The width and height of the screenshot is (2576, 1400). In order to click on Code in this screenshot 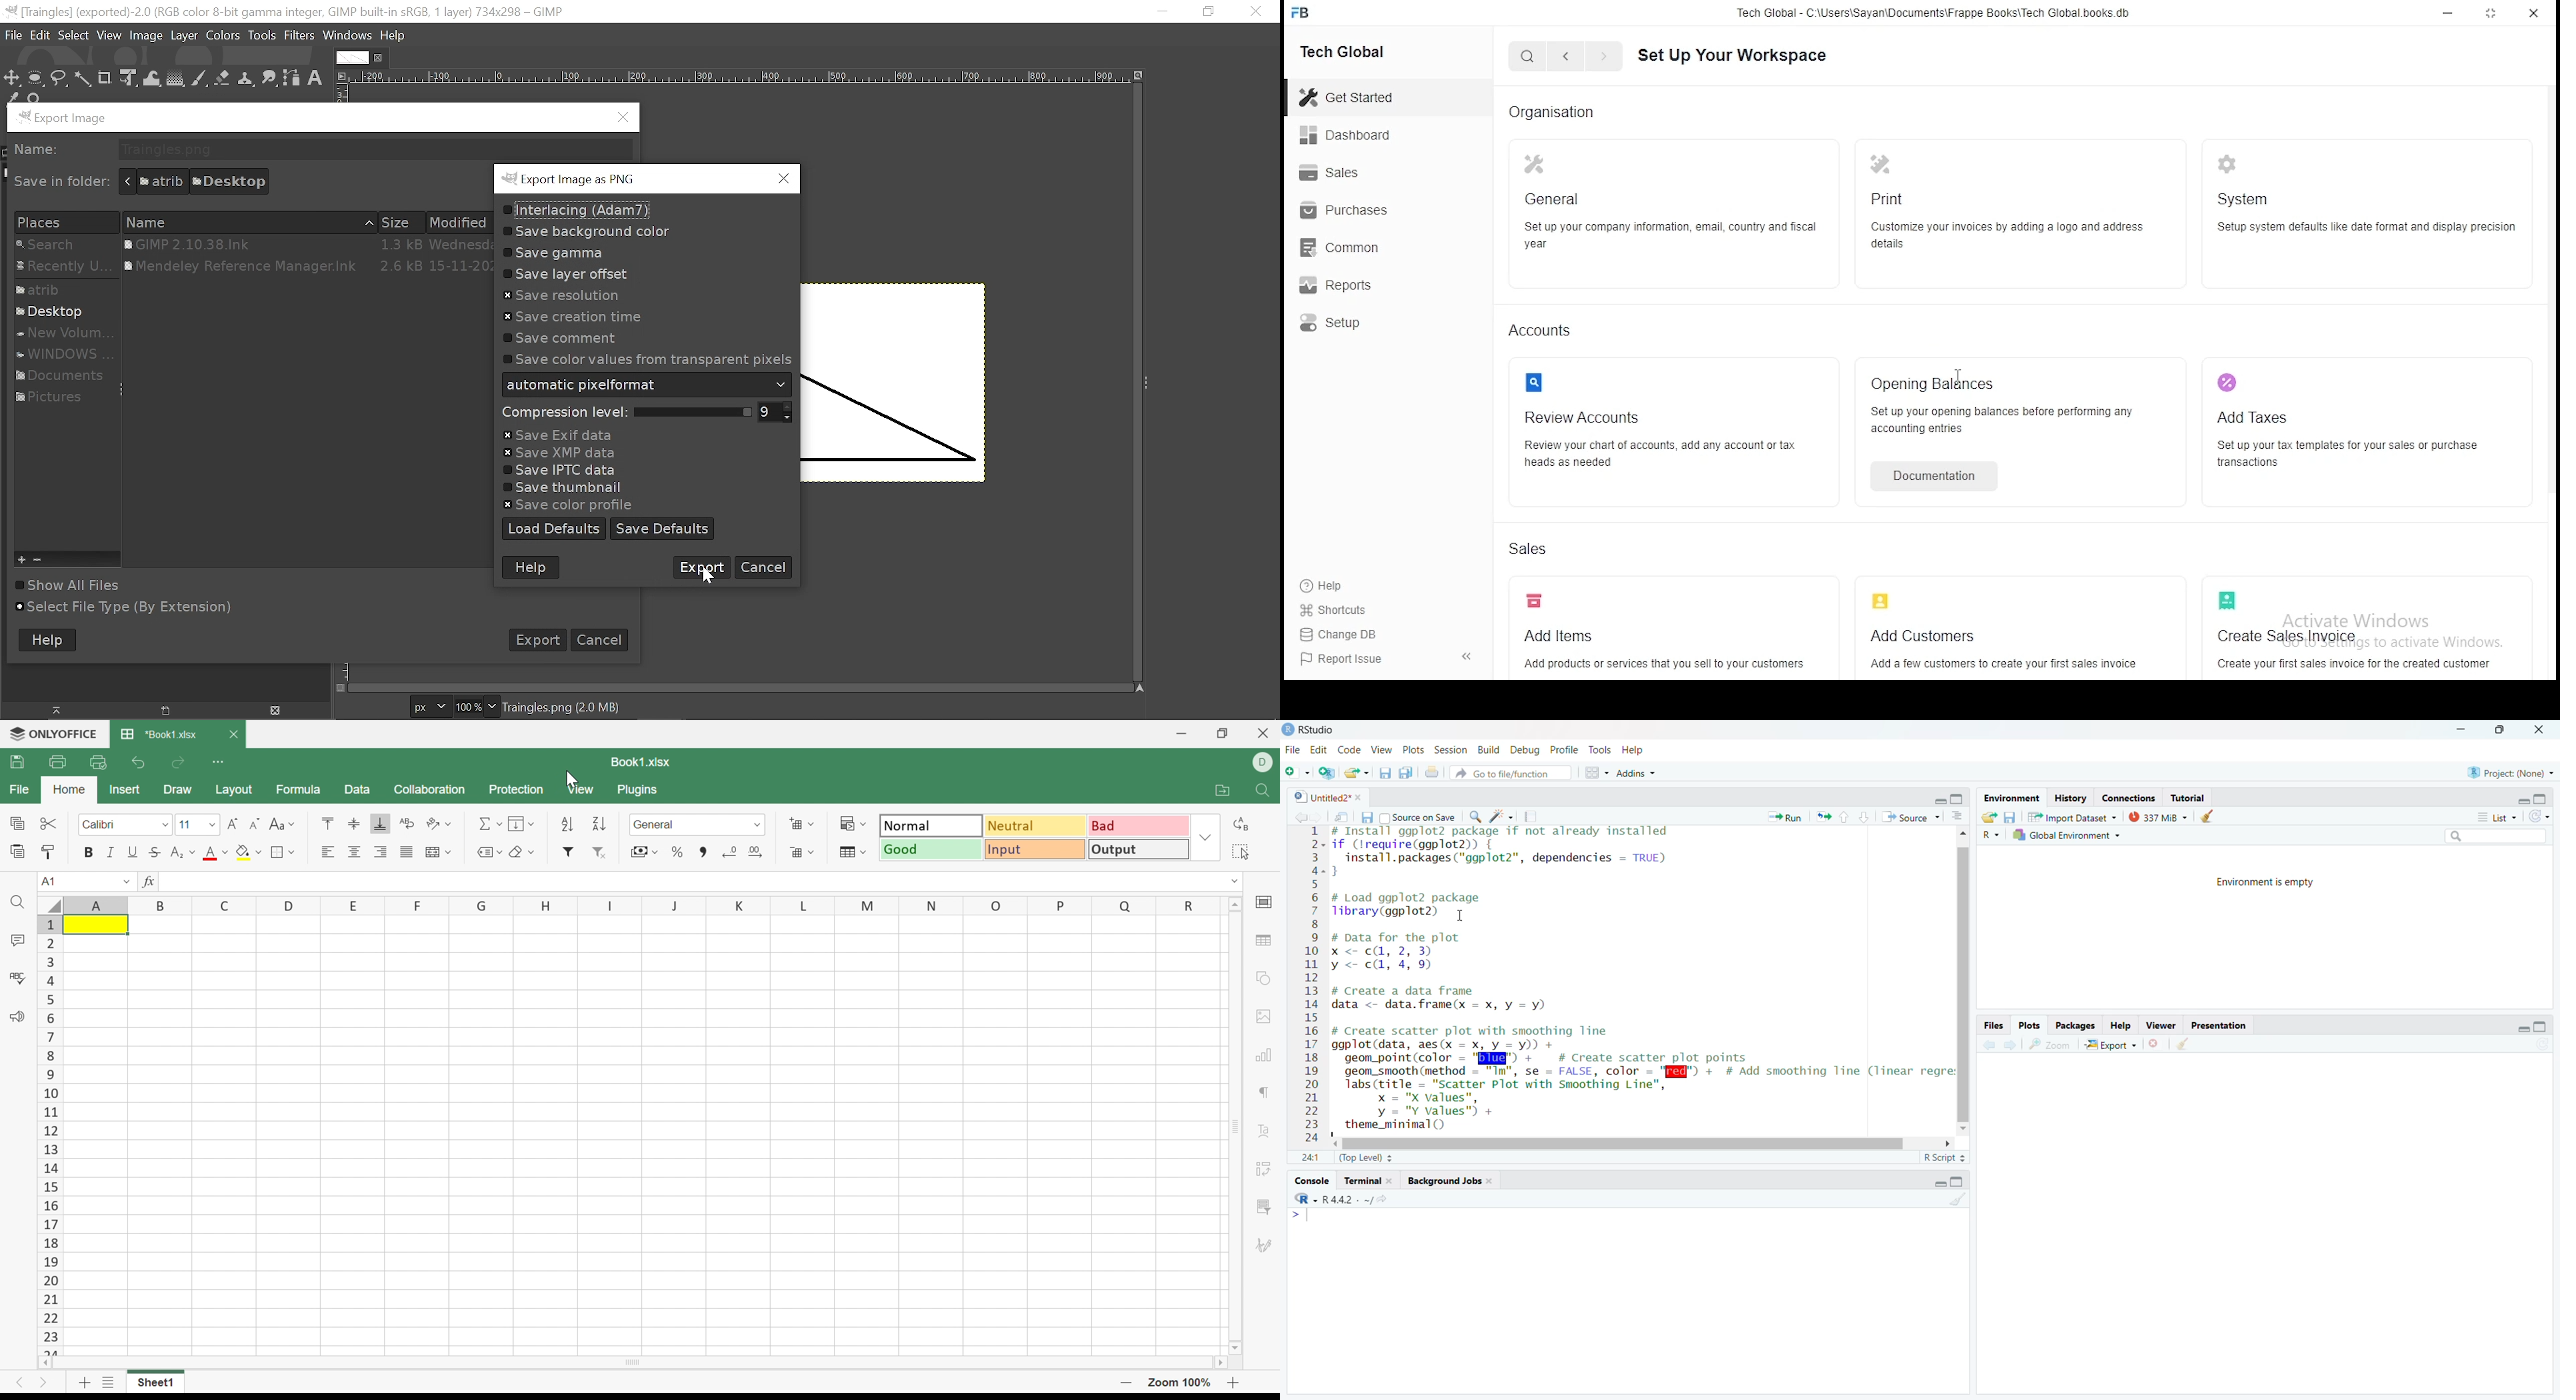, I will do `click(1350, 749)`.